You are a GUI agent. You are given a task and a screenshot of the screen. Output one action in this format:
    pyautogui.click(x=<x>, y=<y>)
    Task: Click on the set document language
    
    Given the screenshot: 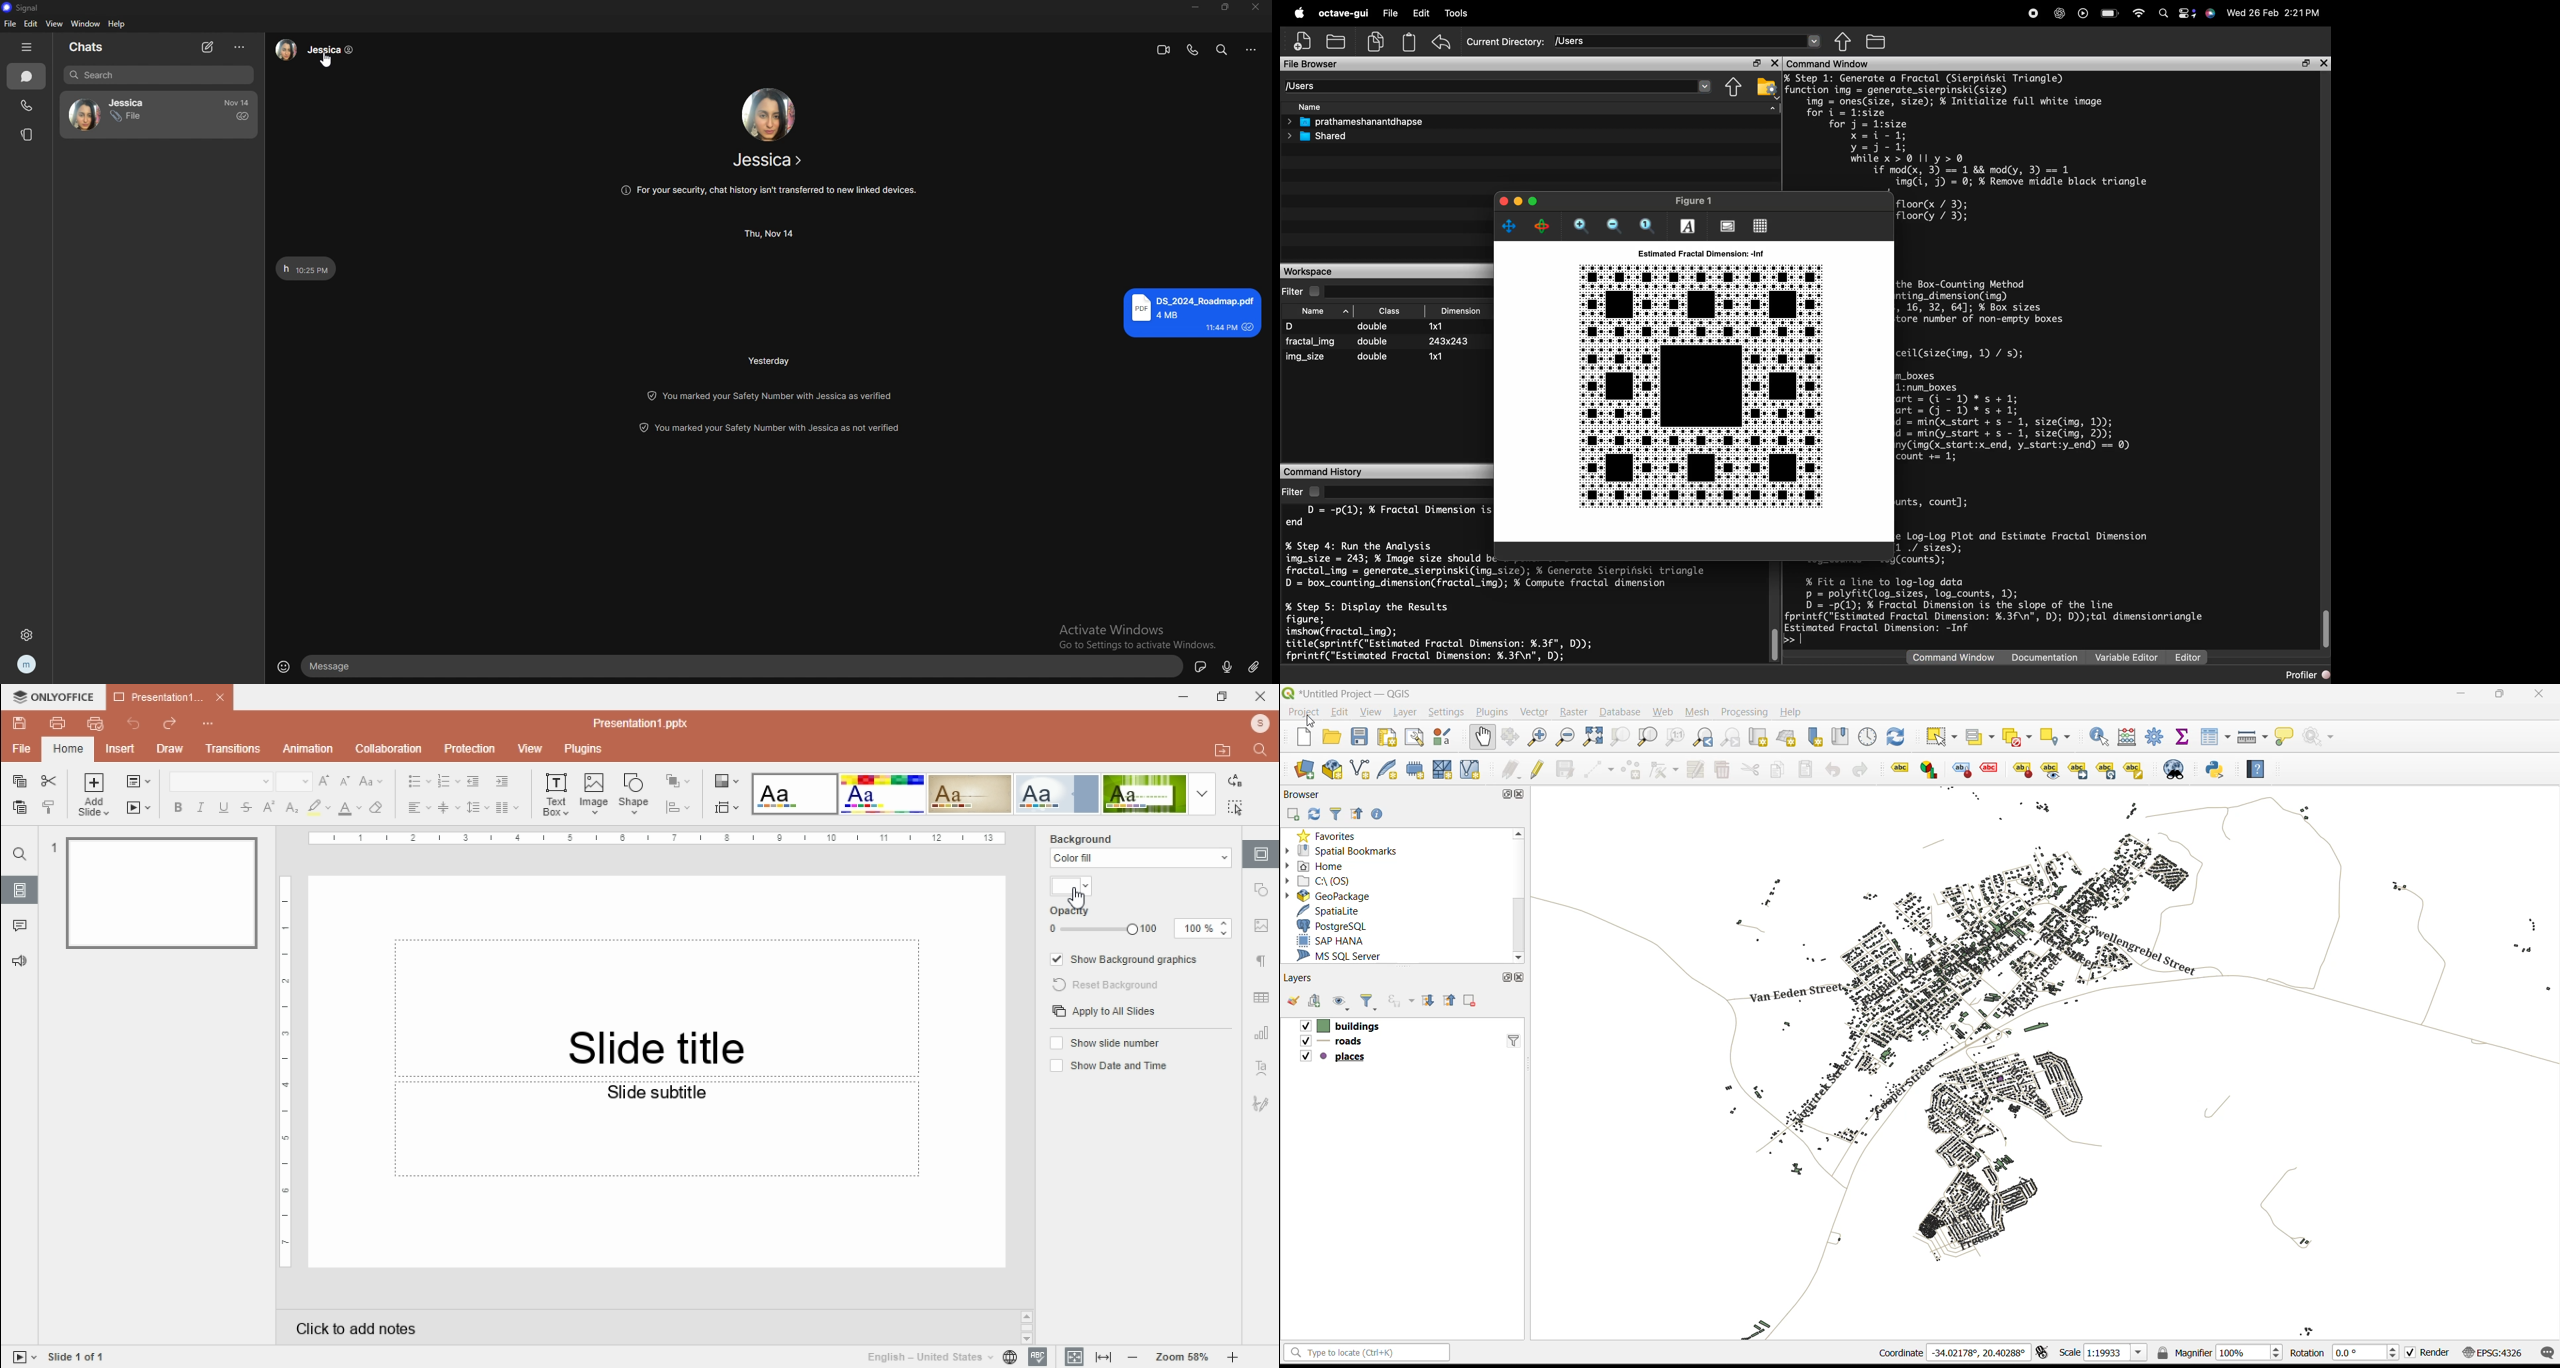 What is the action you would take?
    pyautogui.click(x=1010, y=1358)
    